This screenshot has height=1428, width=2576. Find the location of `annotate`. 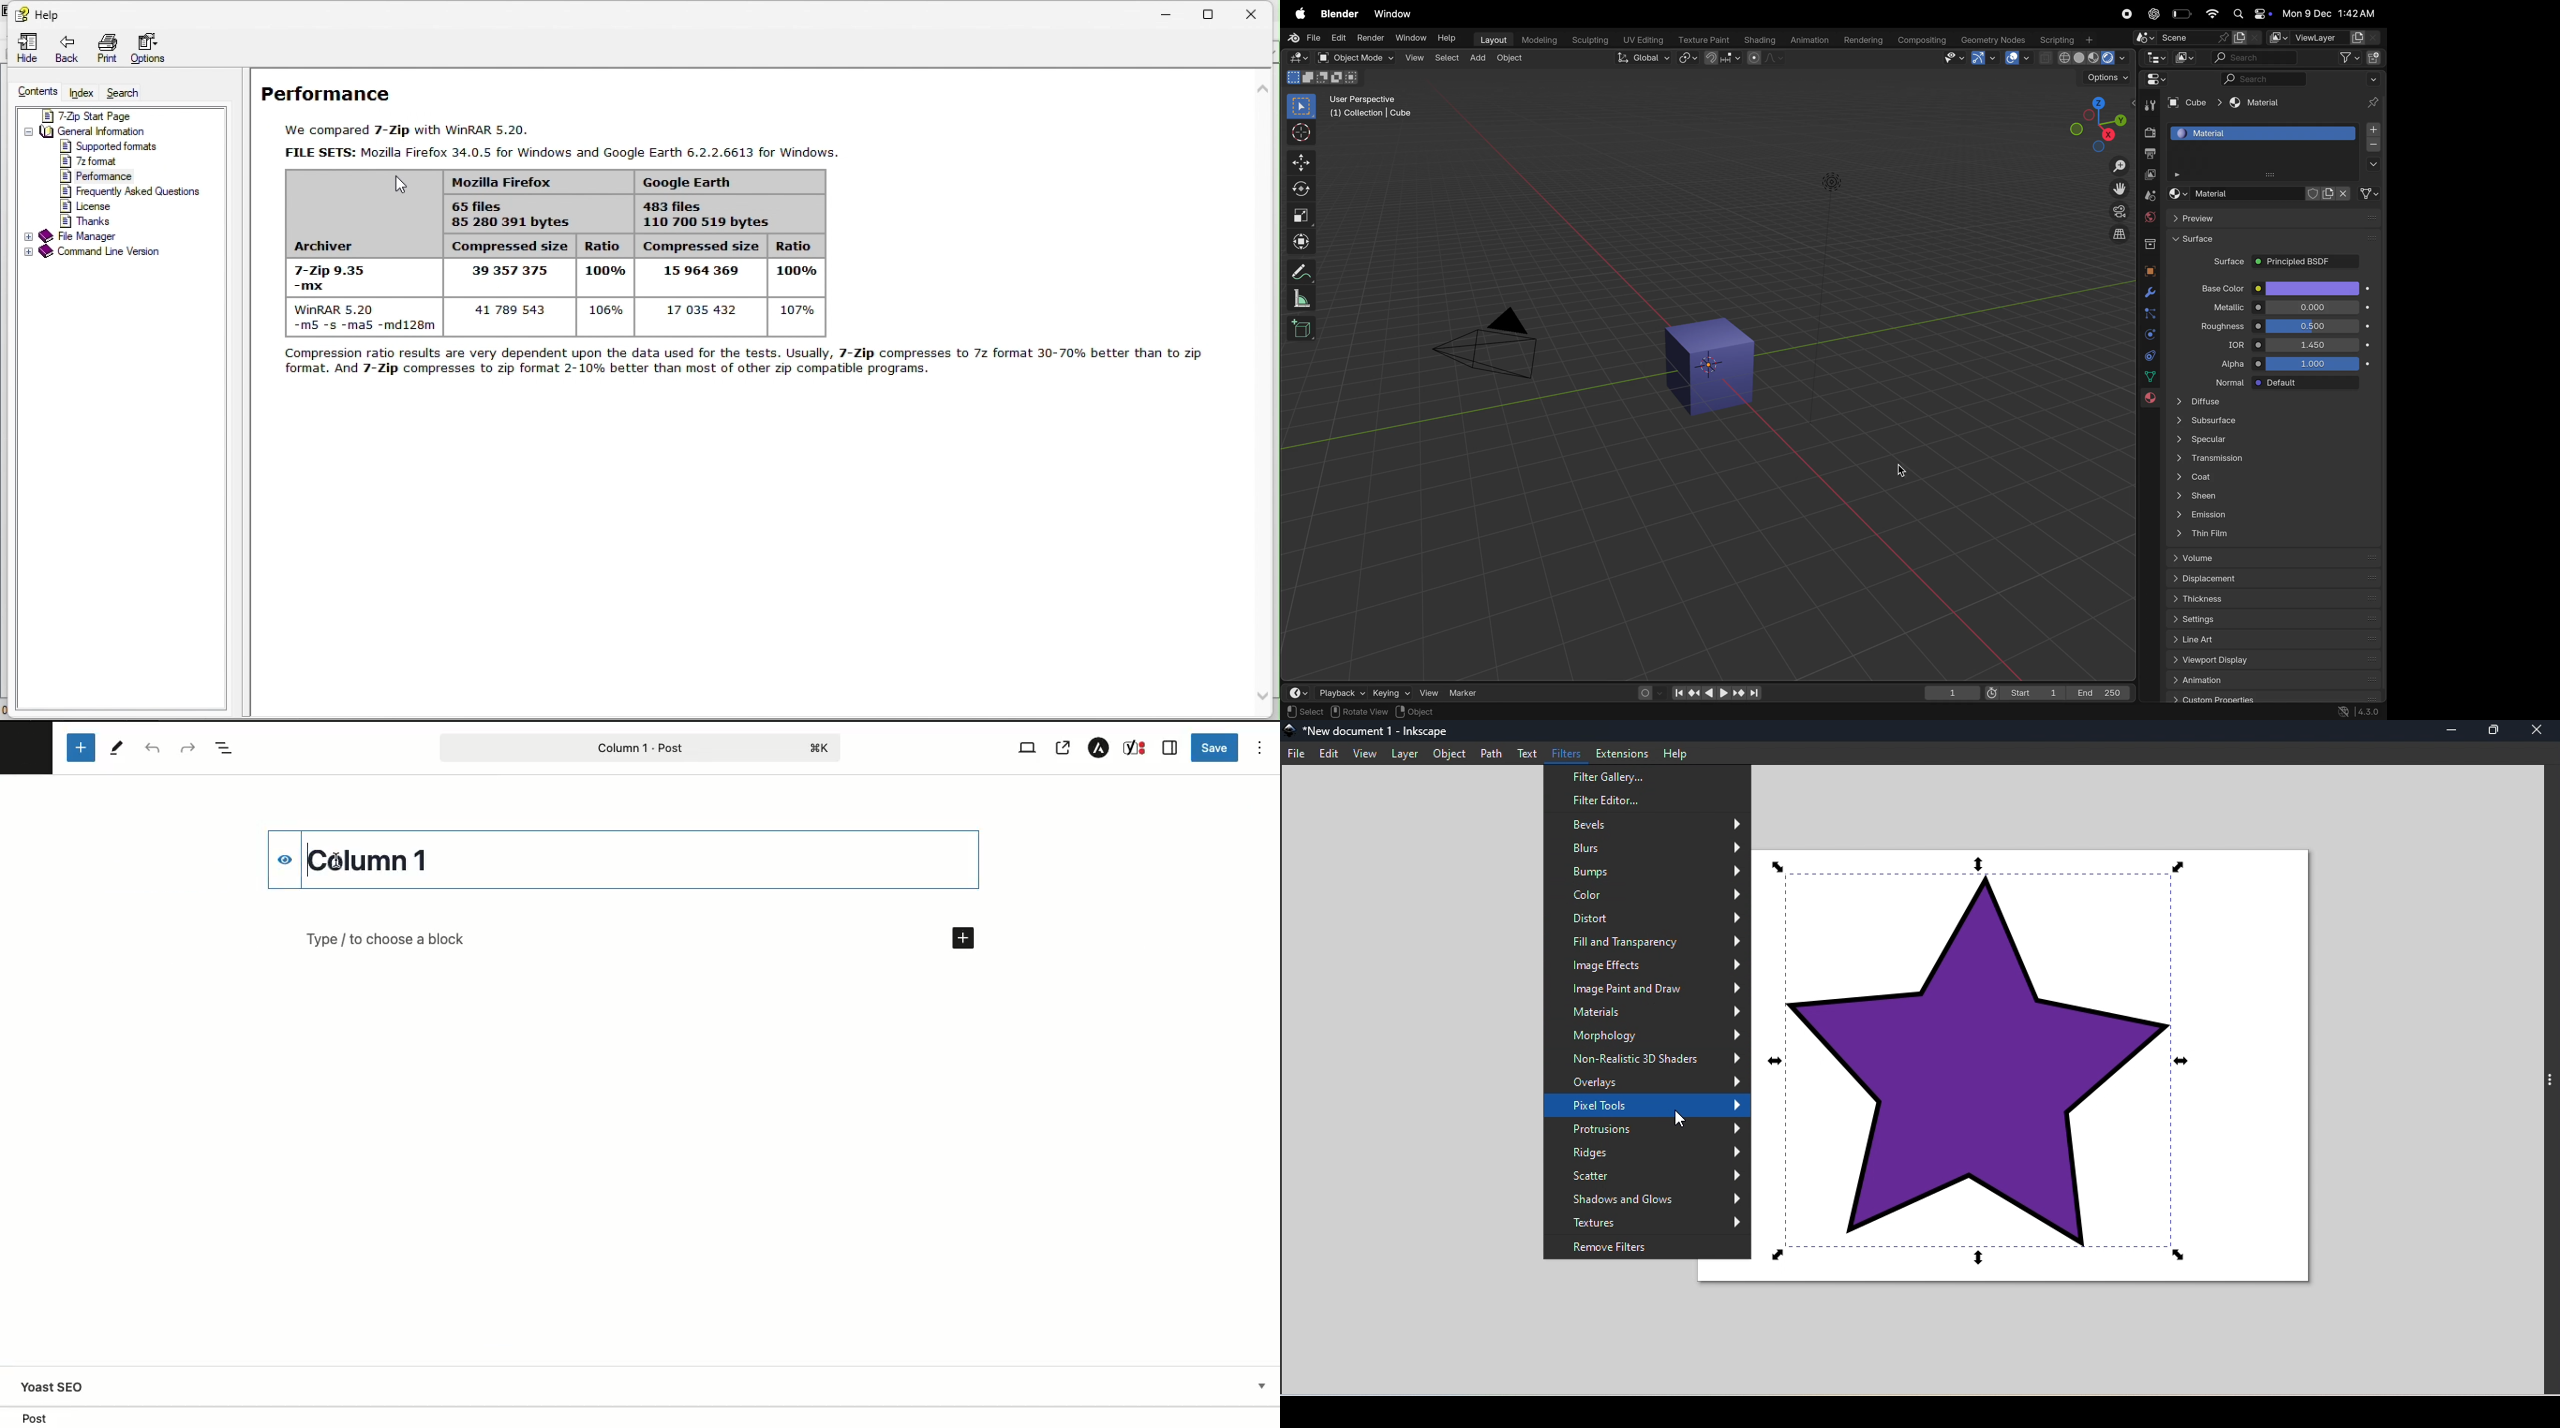

annotate is located at coordinates (1298, 272).